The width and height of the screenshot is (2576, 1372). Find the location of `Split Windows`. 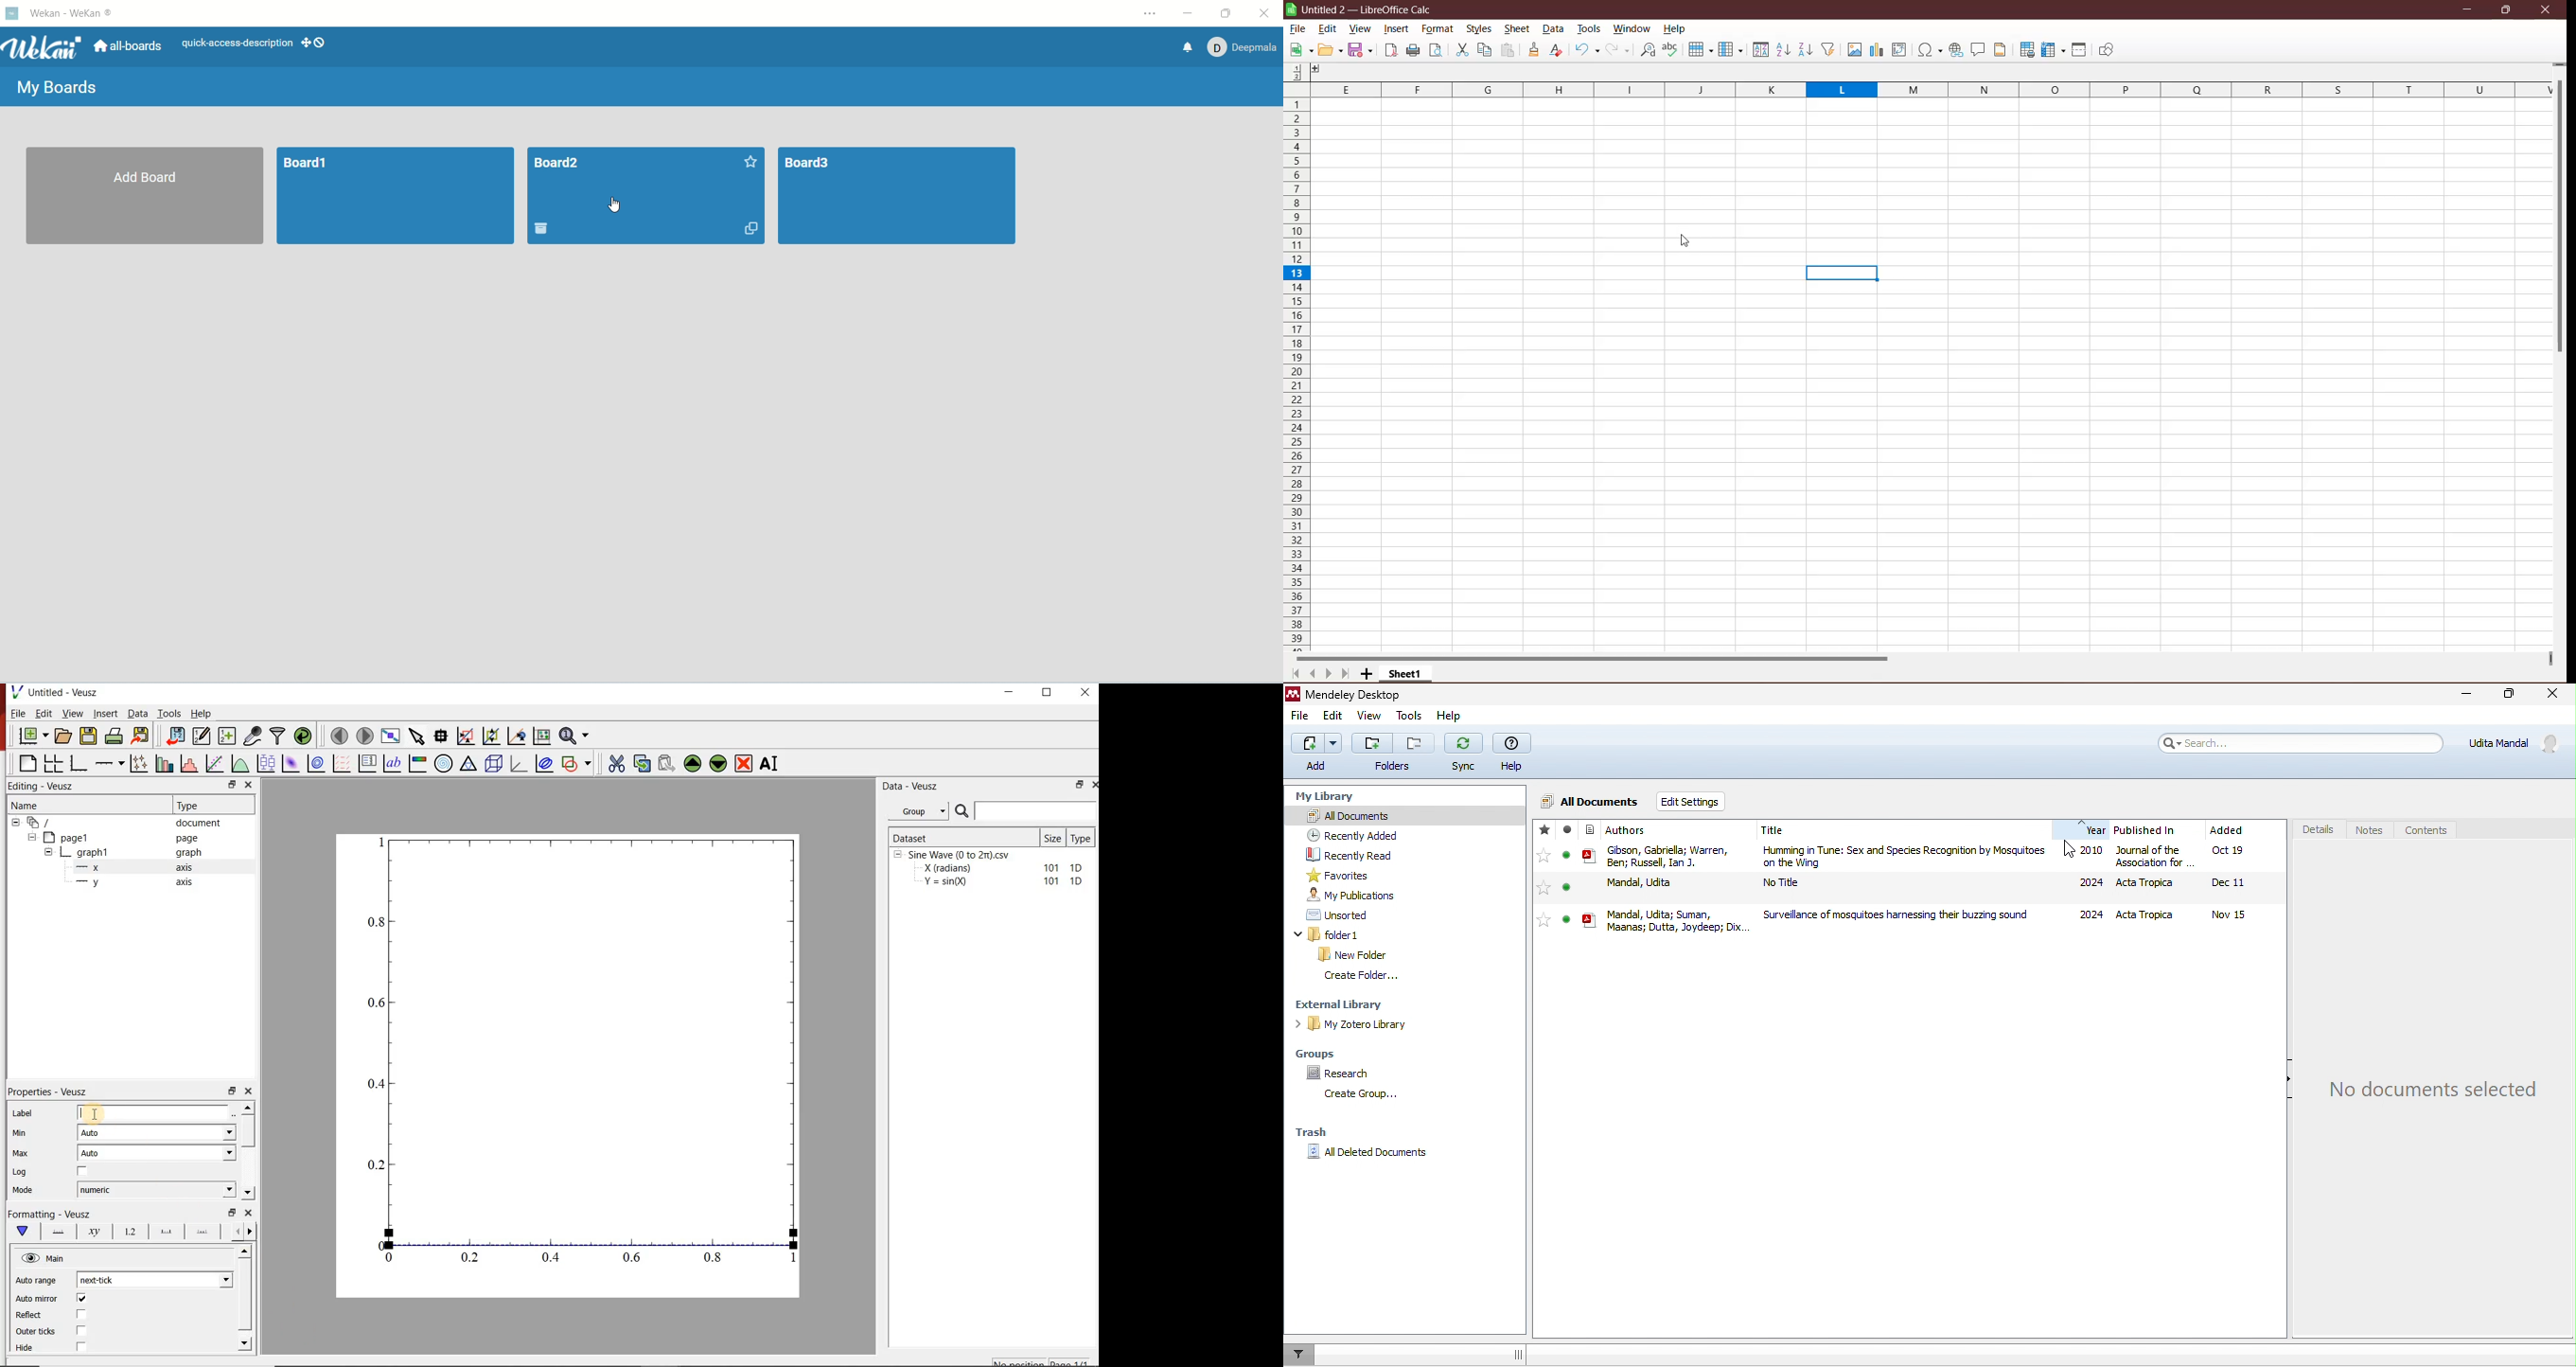

Split Windows is located at coordinates (2080, 49).